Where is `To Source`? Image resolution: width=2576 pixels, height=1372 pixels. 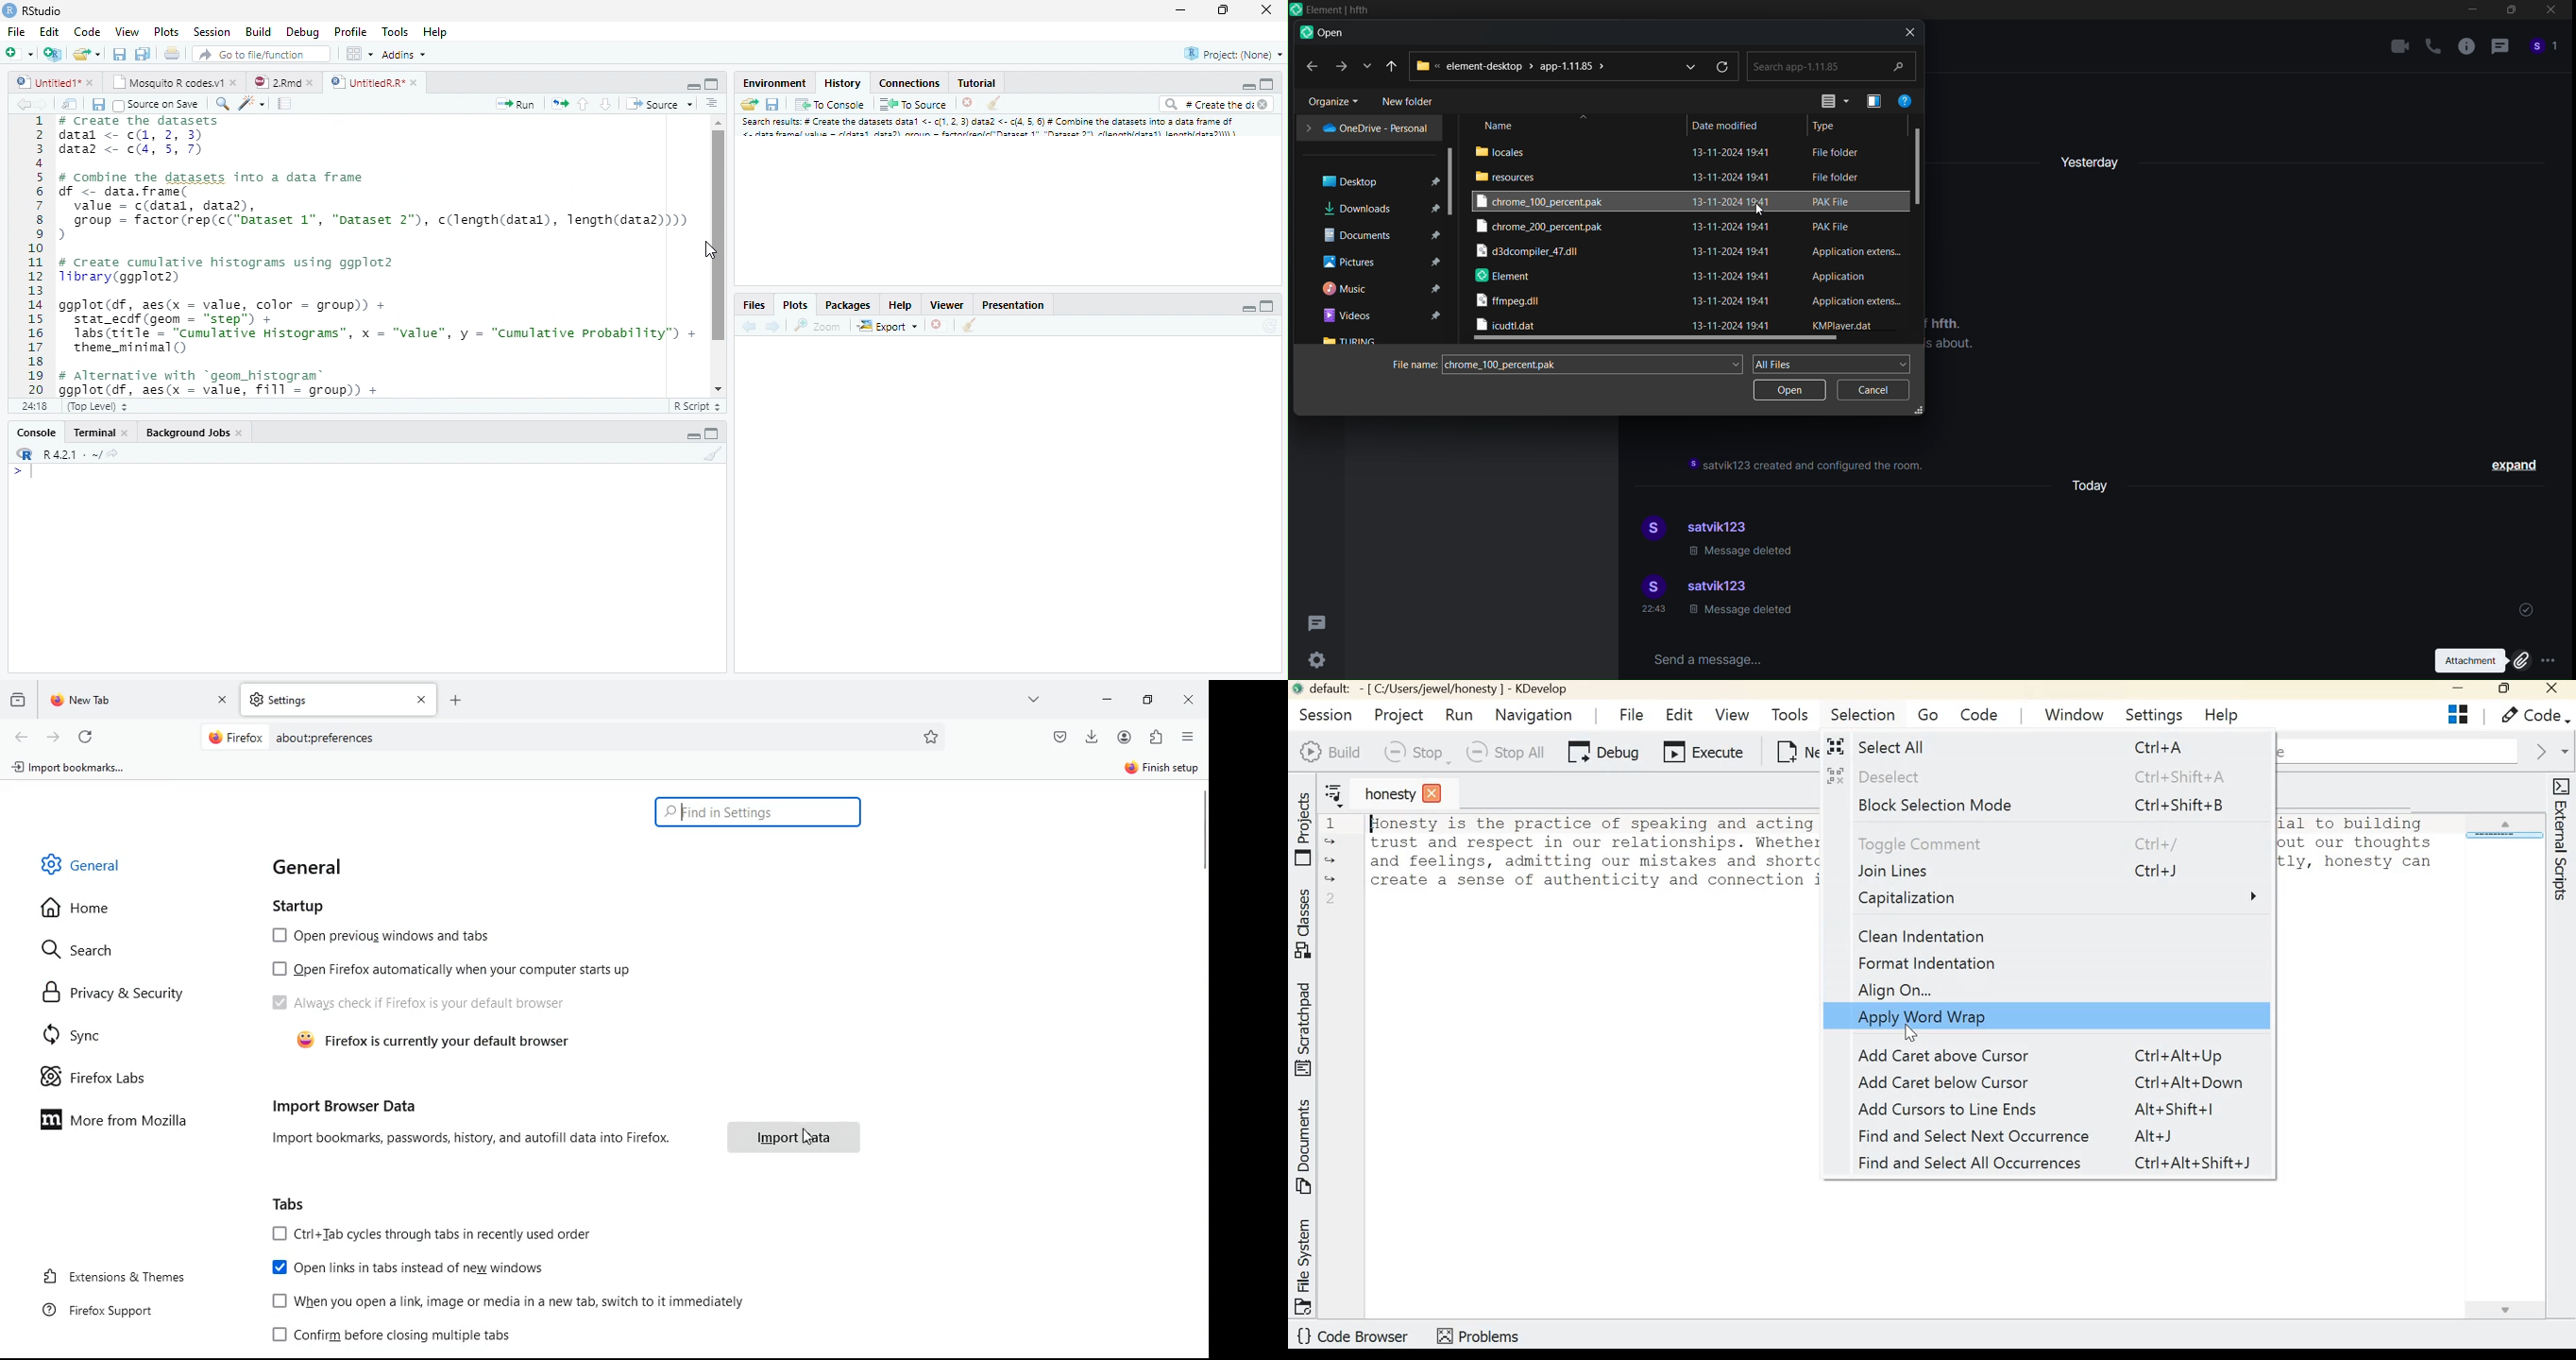 To Source is located at coordinates (914, 104).